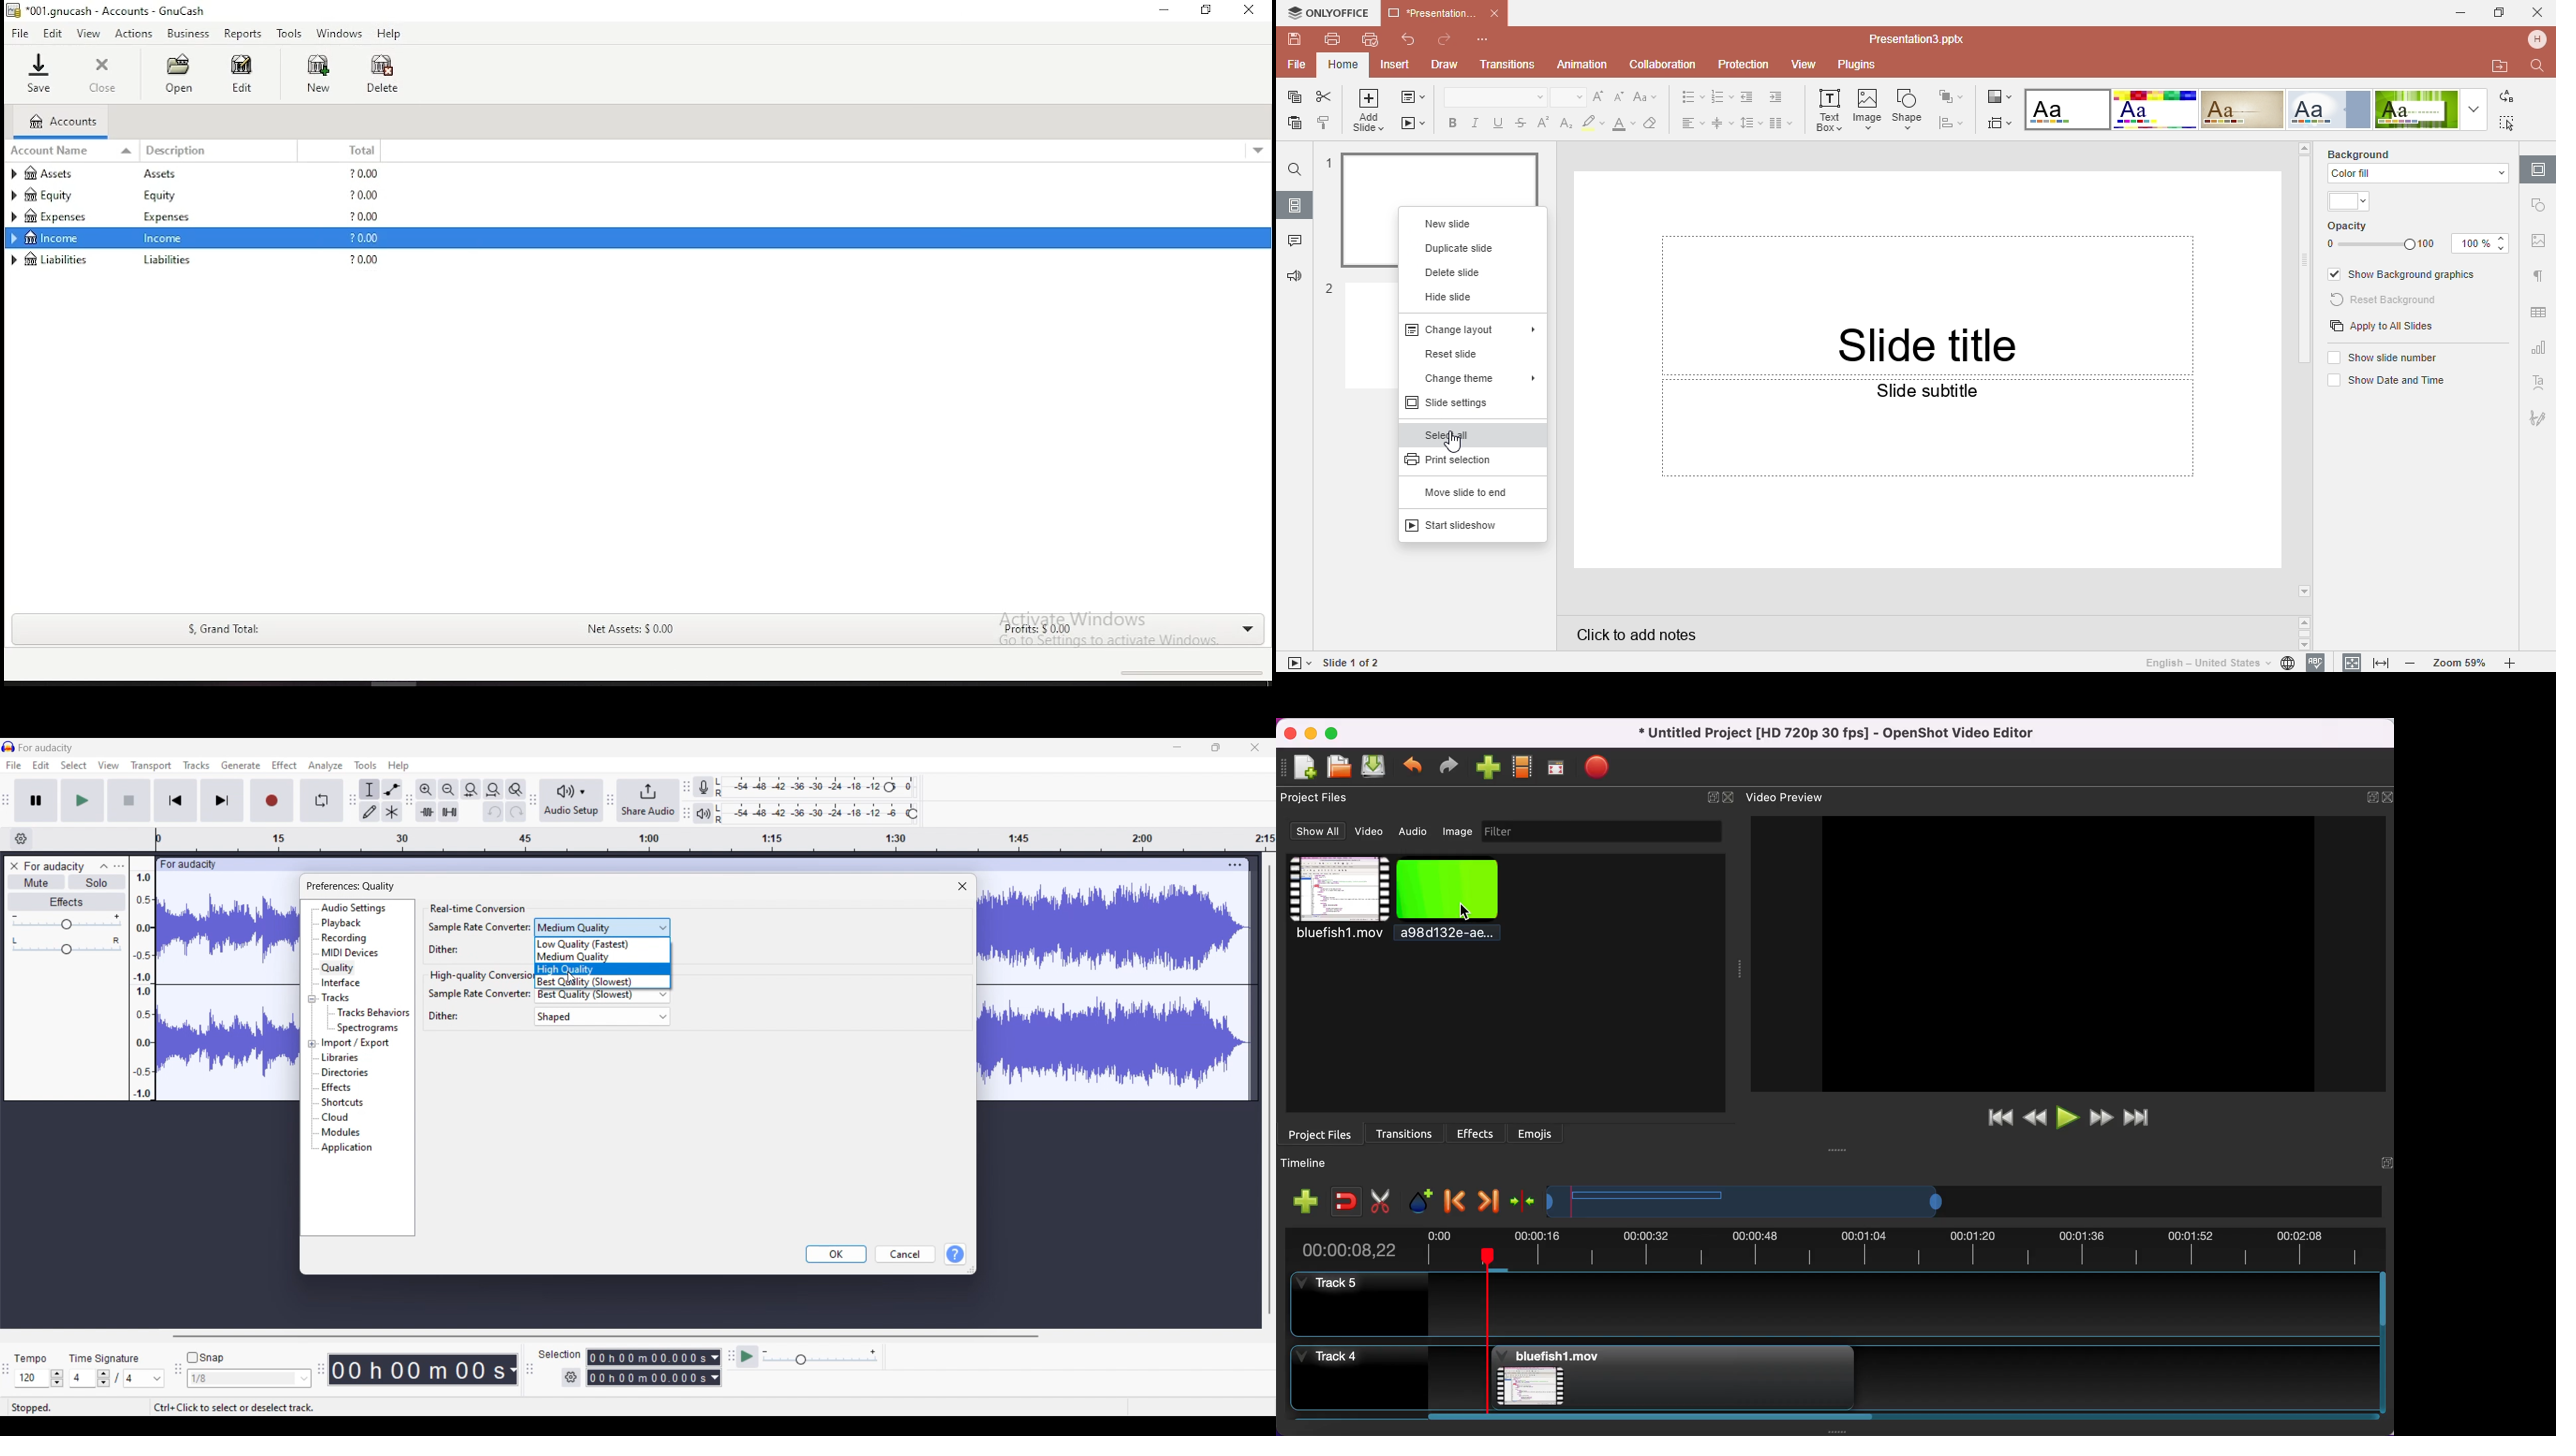  Describe the element at coordinates (1649, 97) in the screenshot. I see `Change case` at that location.